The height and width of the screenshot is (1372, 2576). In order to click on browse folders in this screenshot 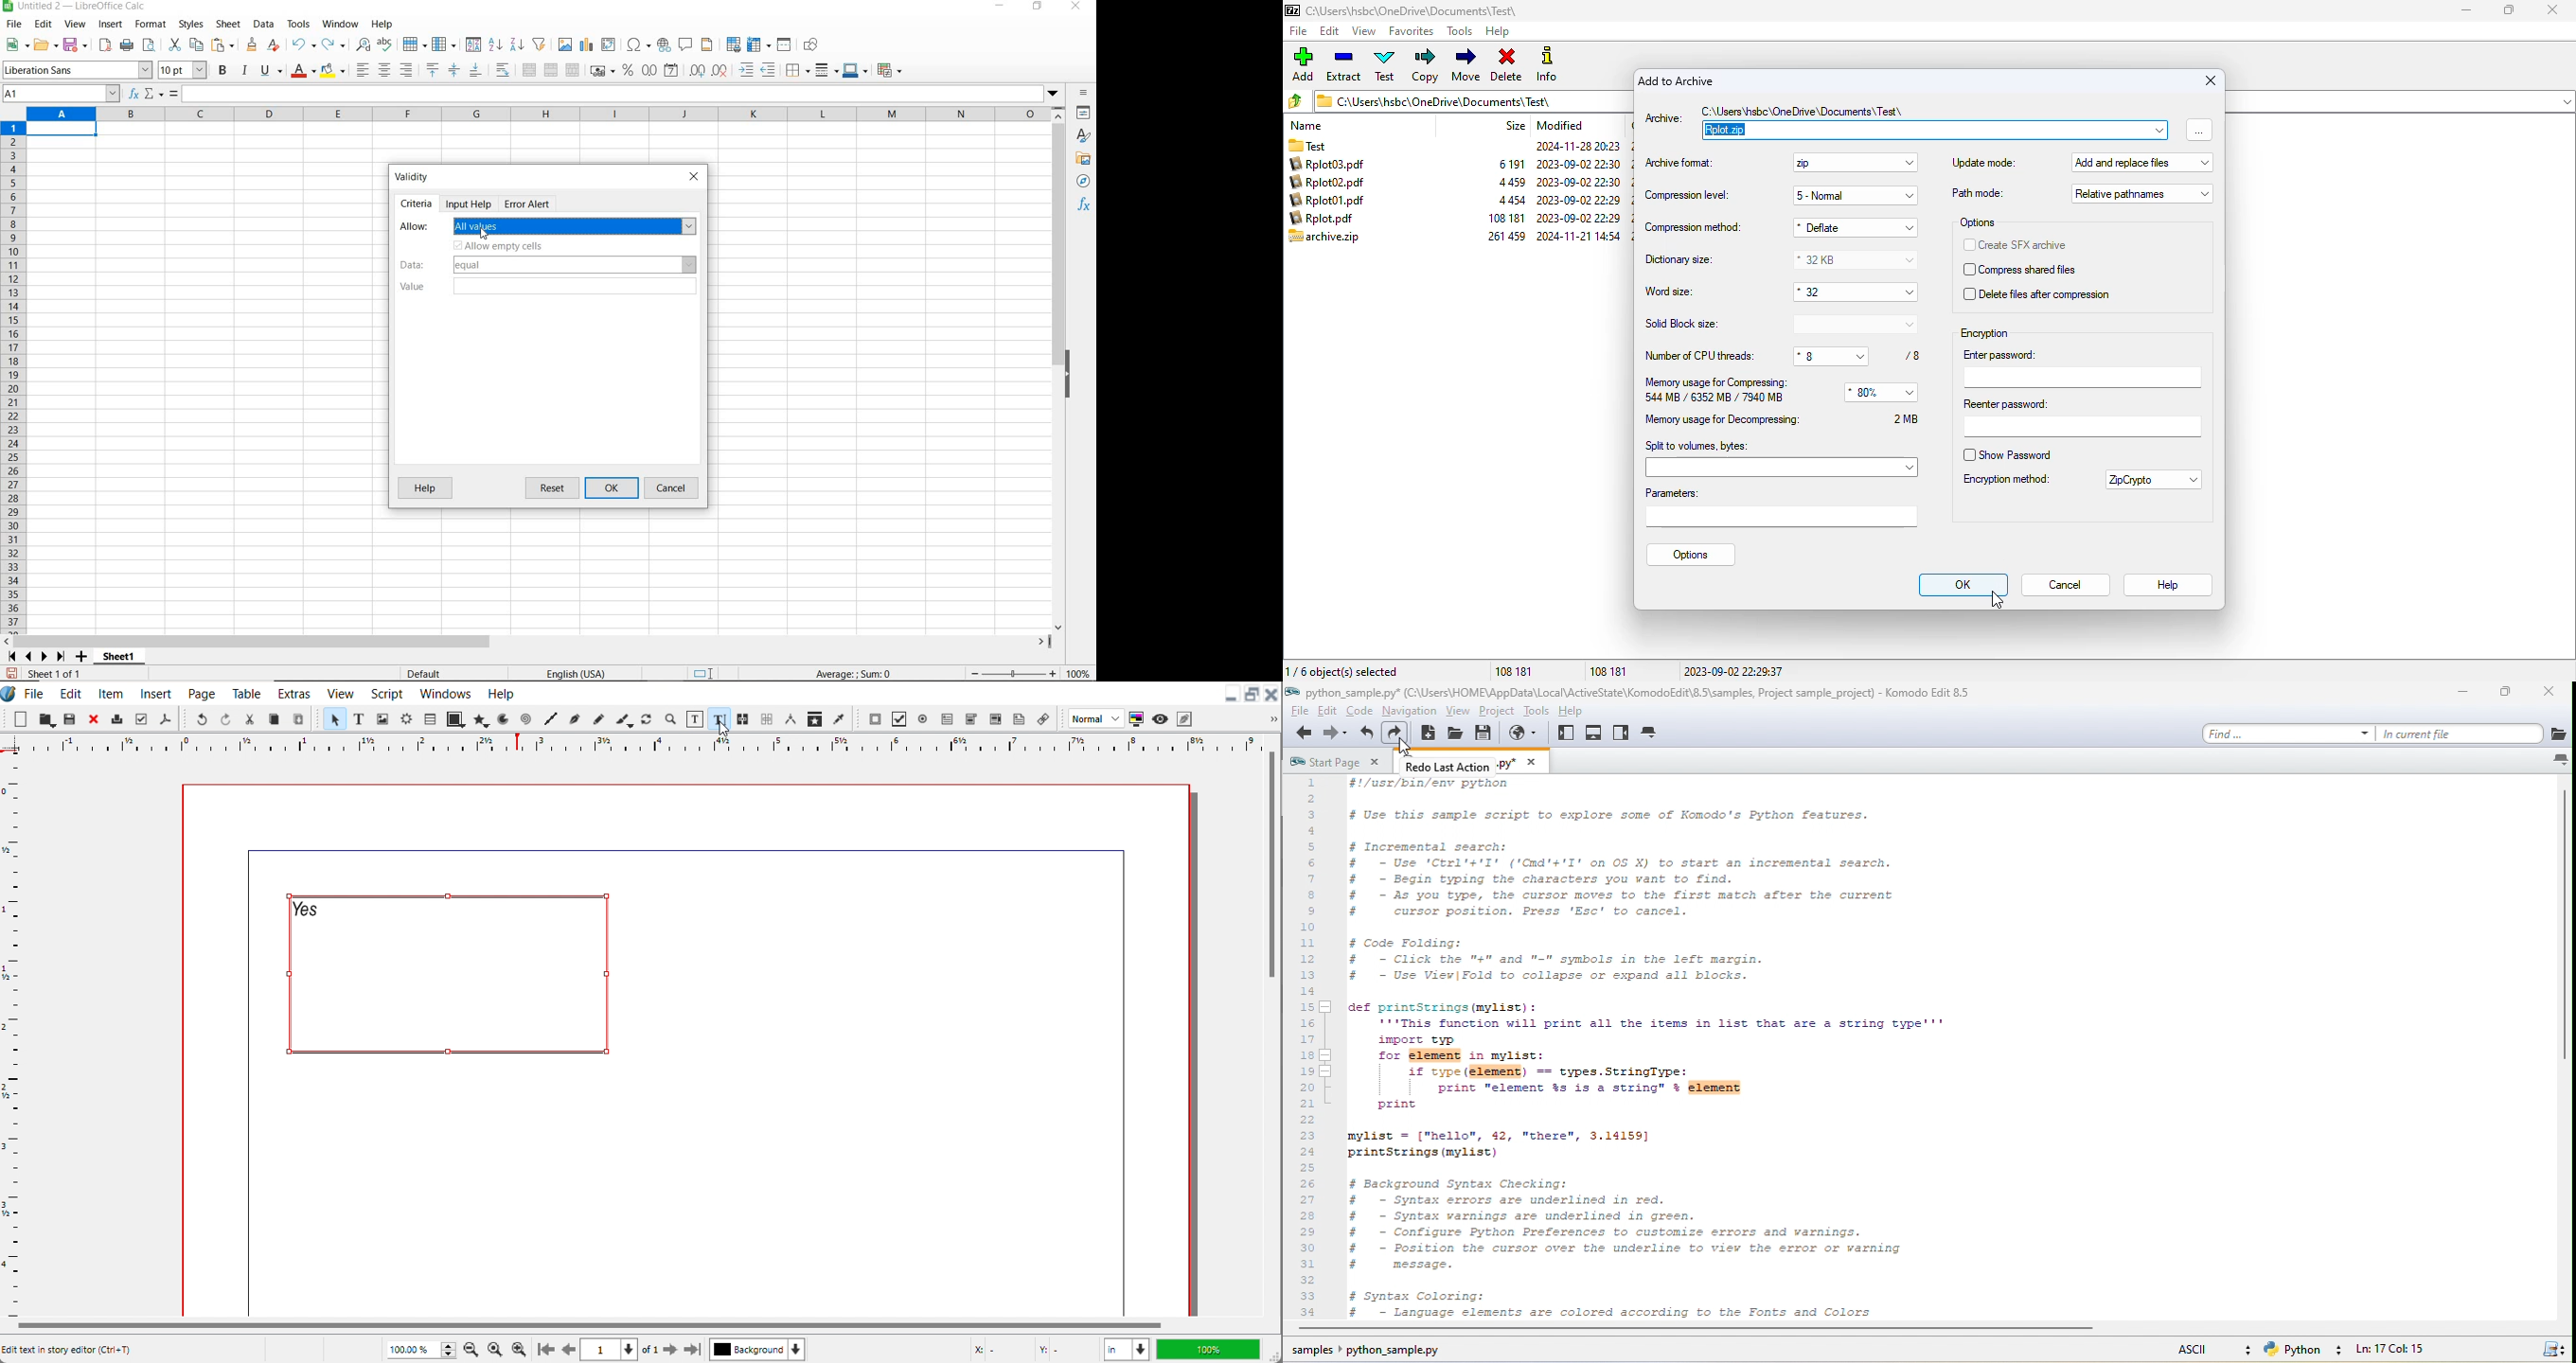, I will do `click(1295, 100)`.